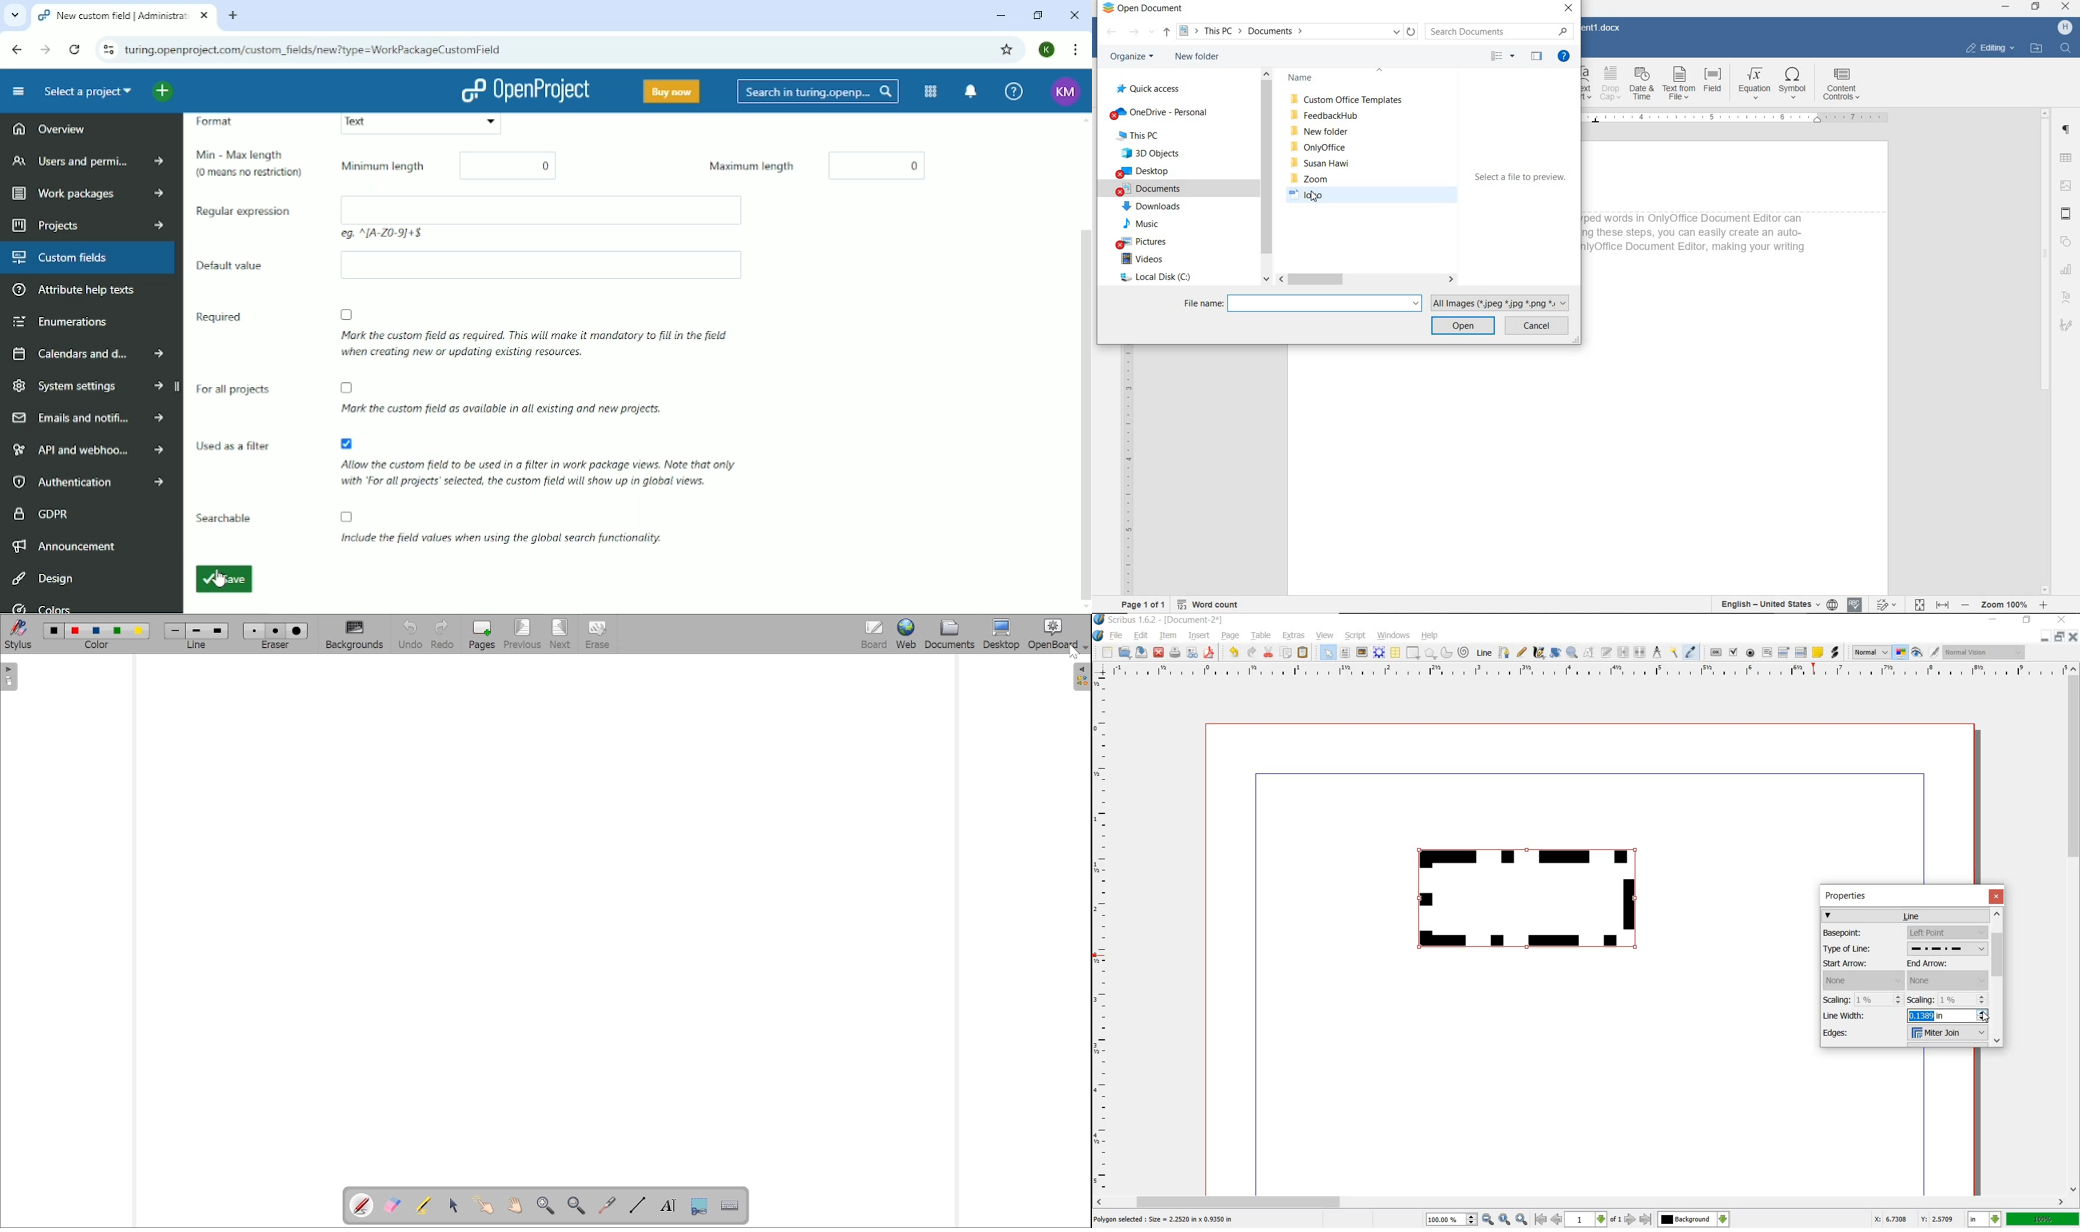 The width and height of the screenshot is (2100, 1232). Describe the element at coordinates (87, 418) in the screenshot. I see `Emails and notifications` at that location.